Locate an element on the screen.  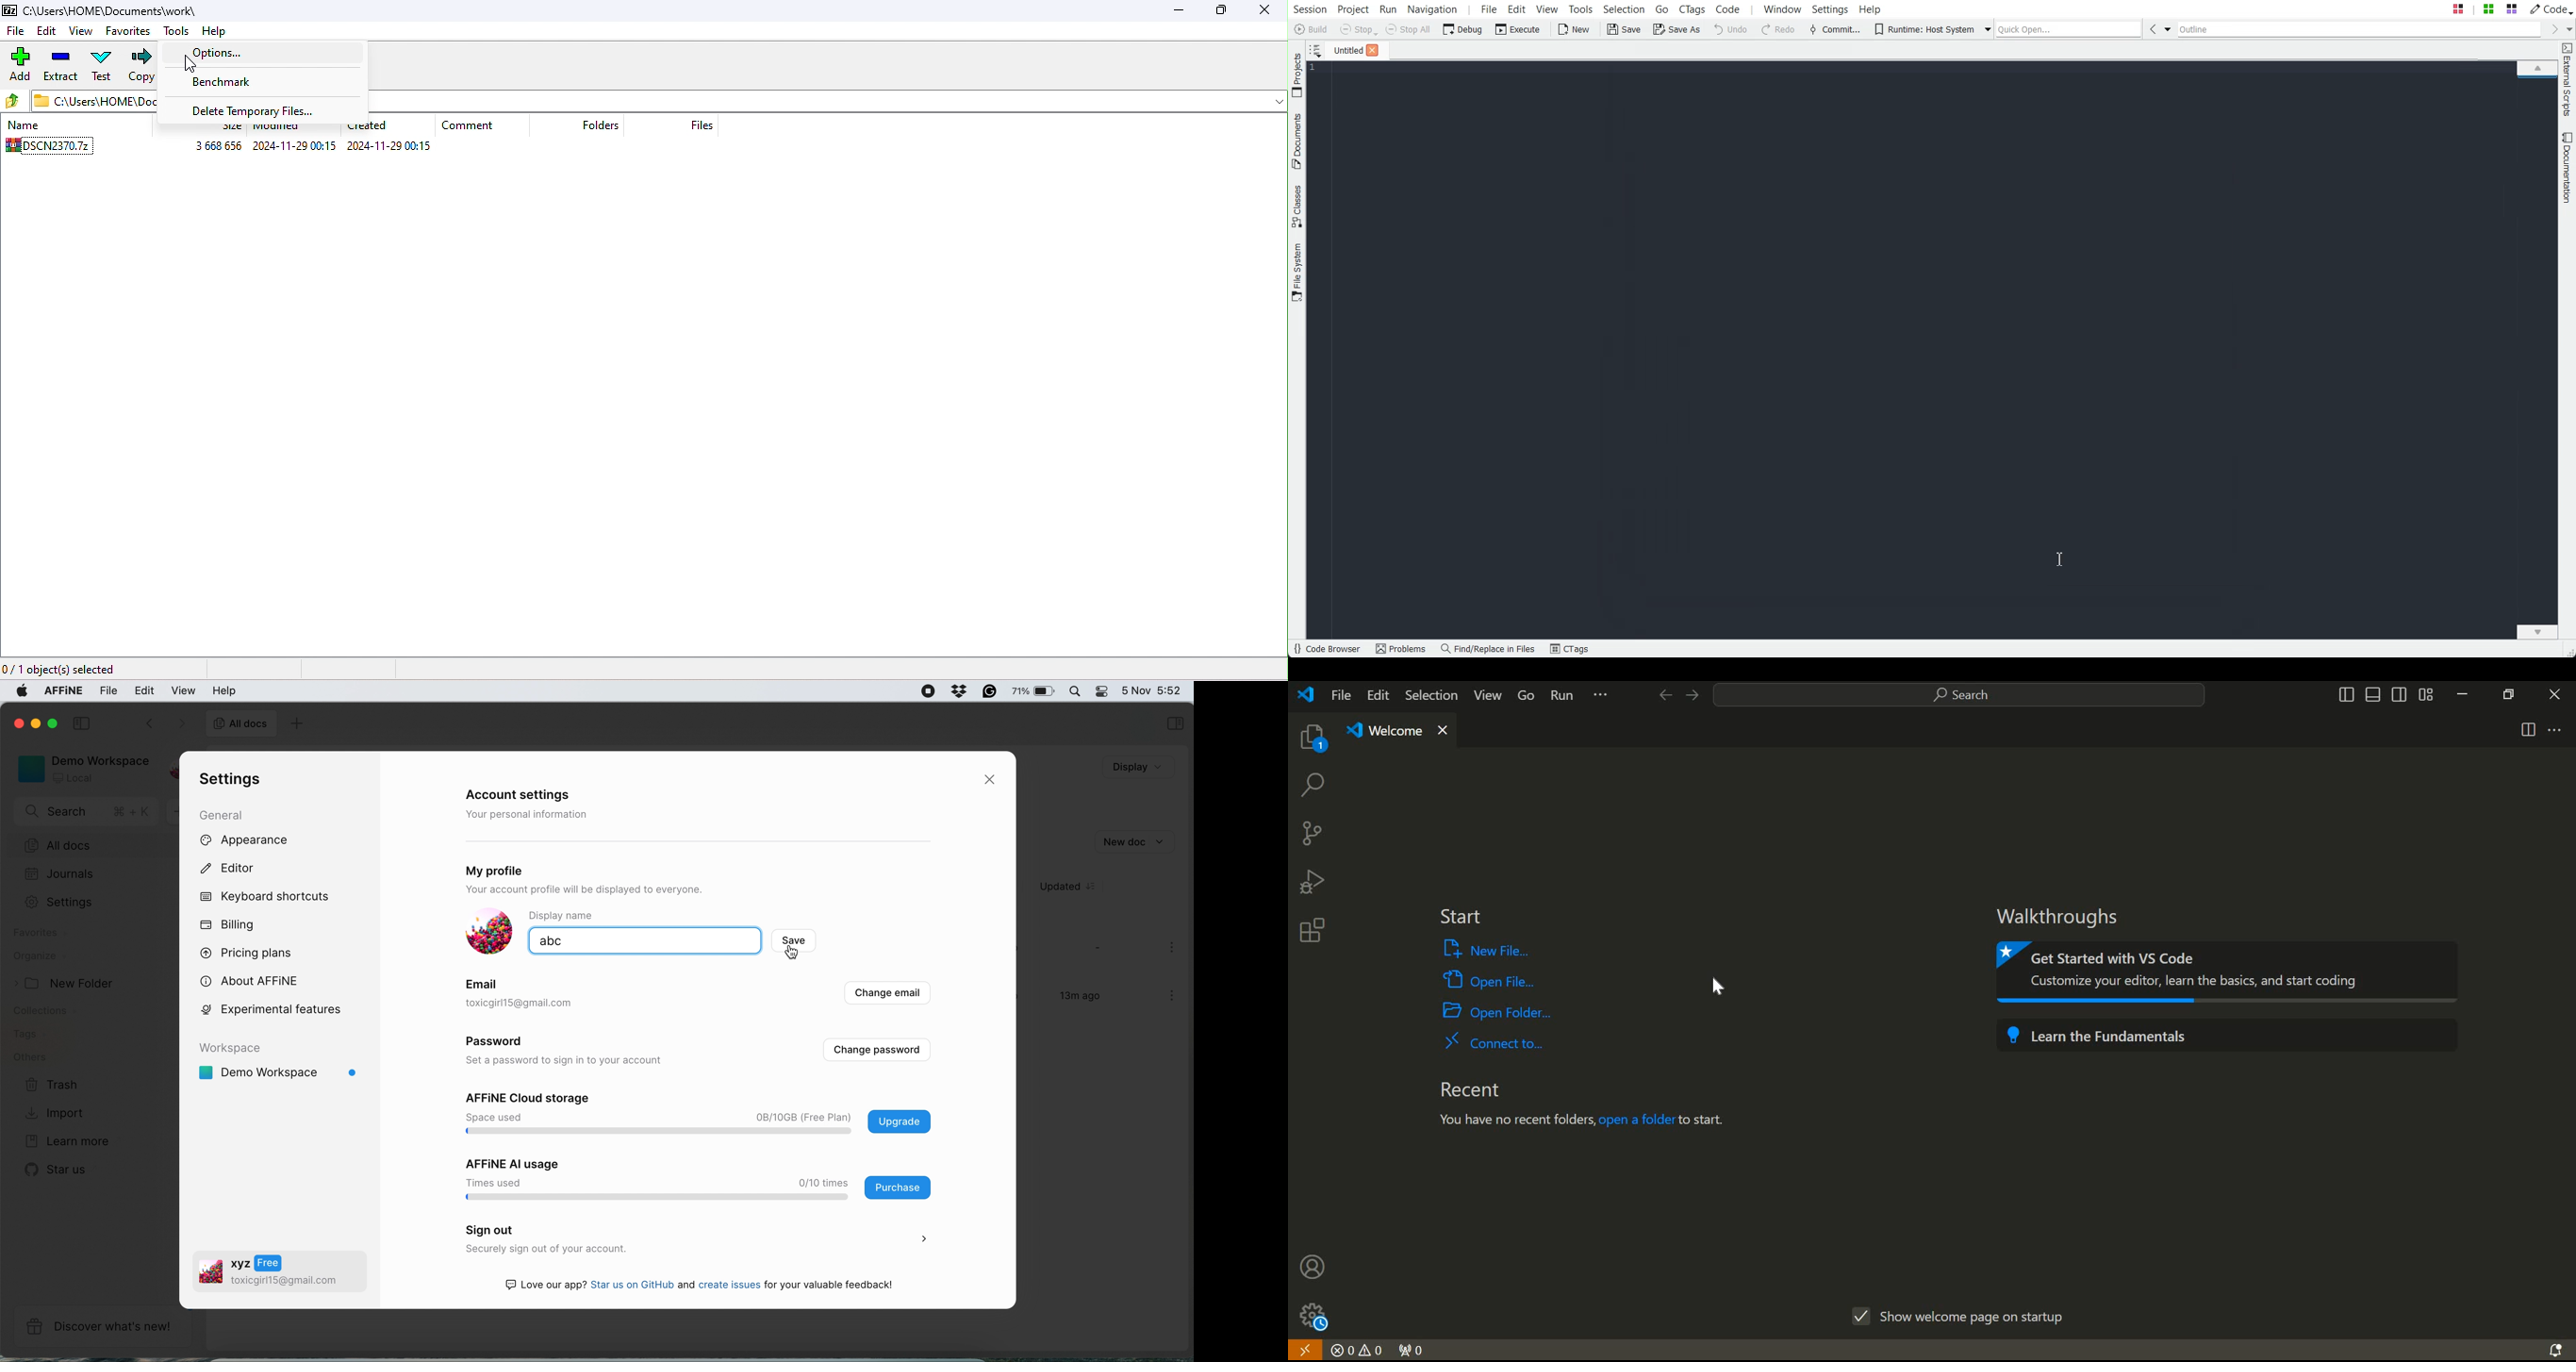
c:\users\home\document\work\ is located at coordinates (119, 11).